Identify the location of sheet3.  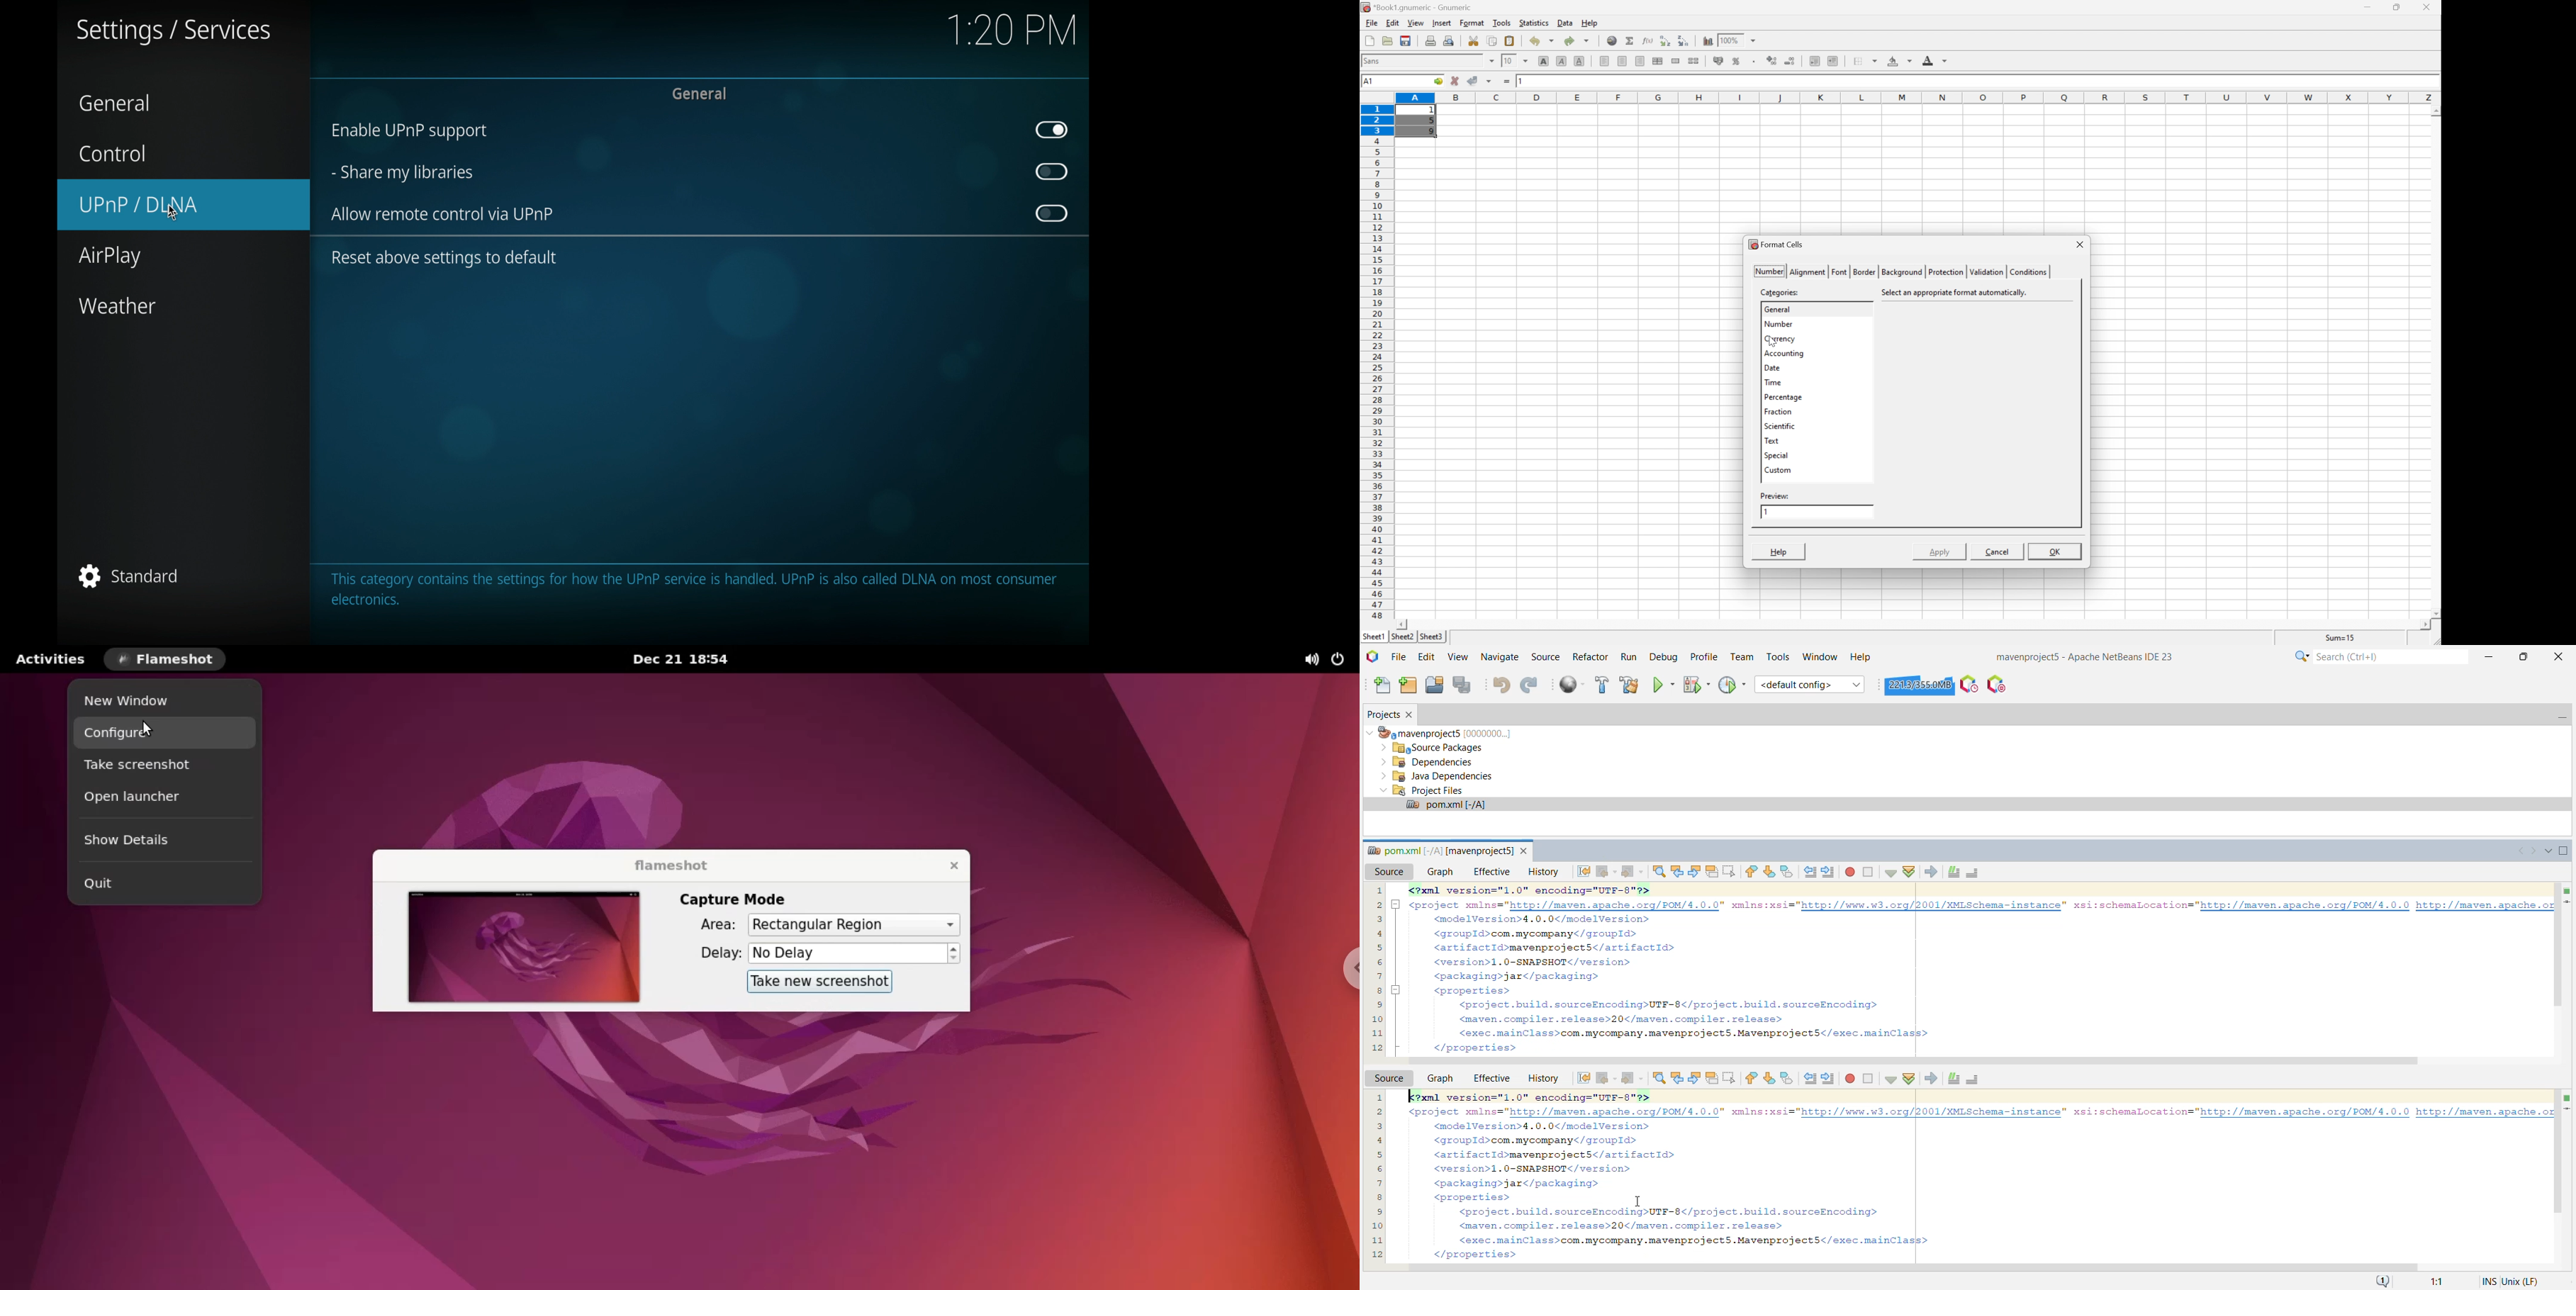
(1431, 637).